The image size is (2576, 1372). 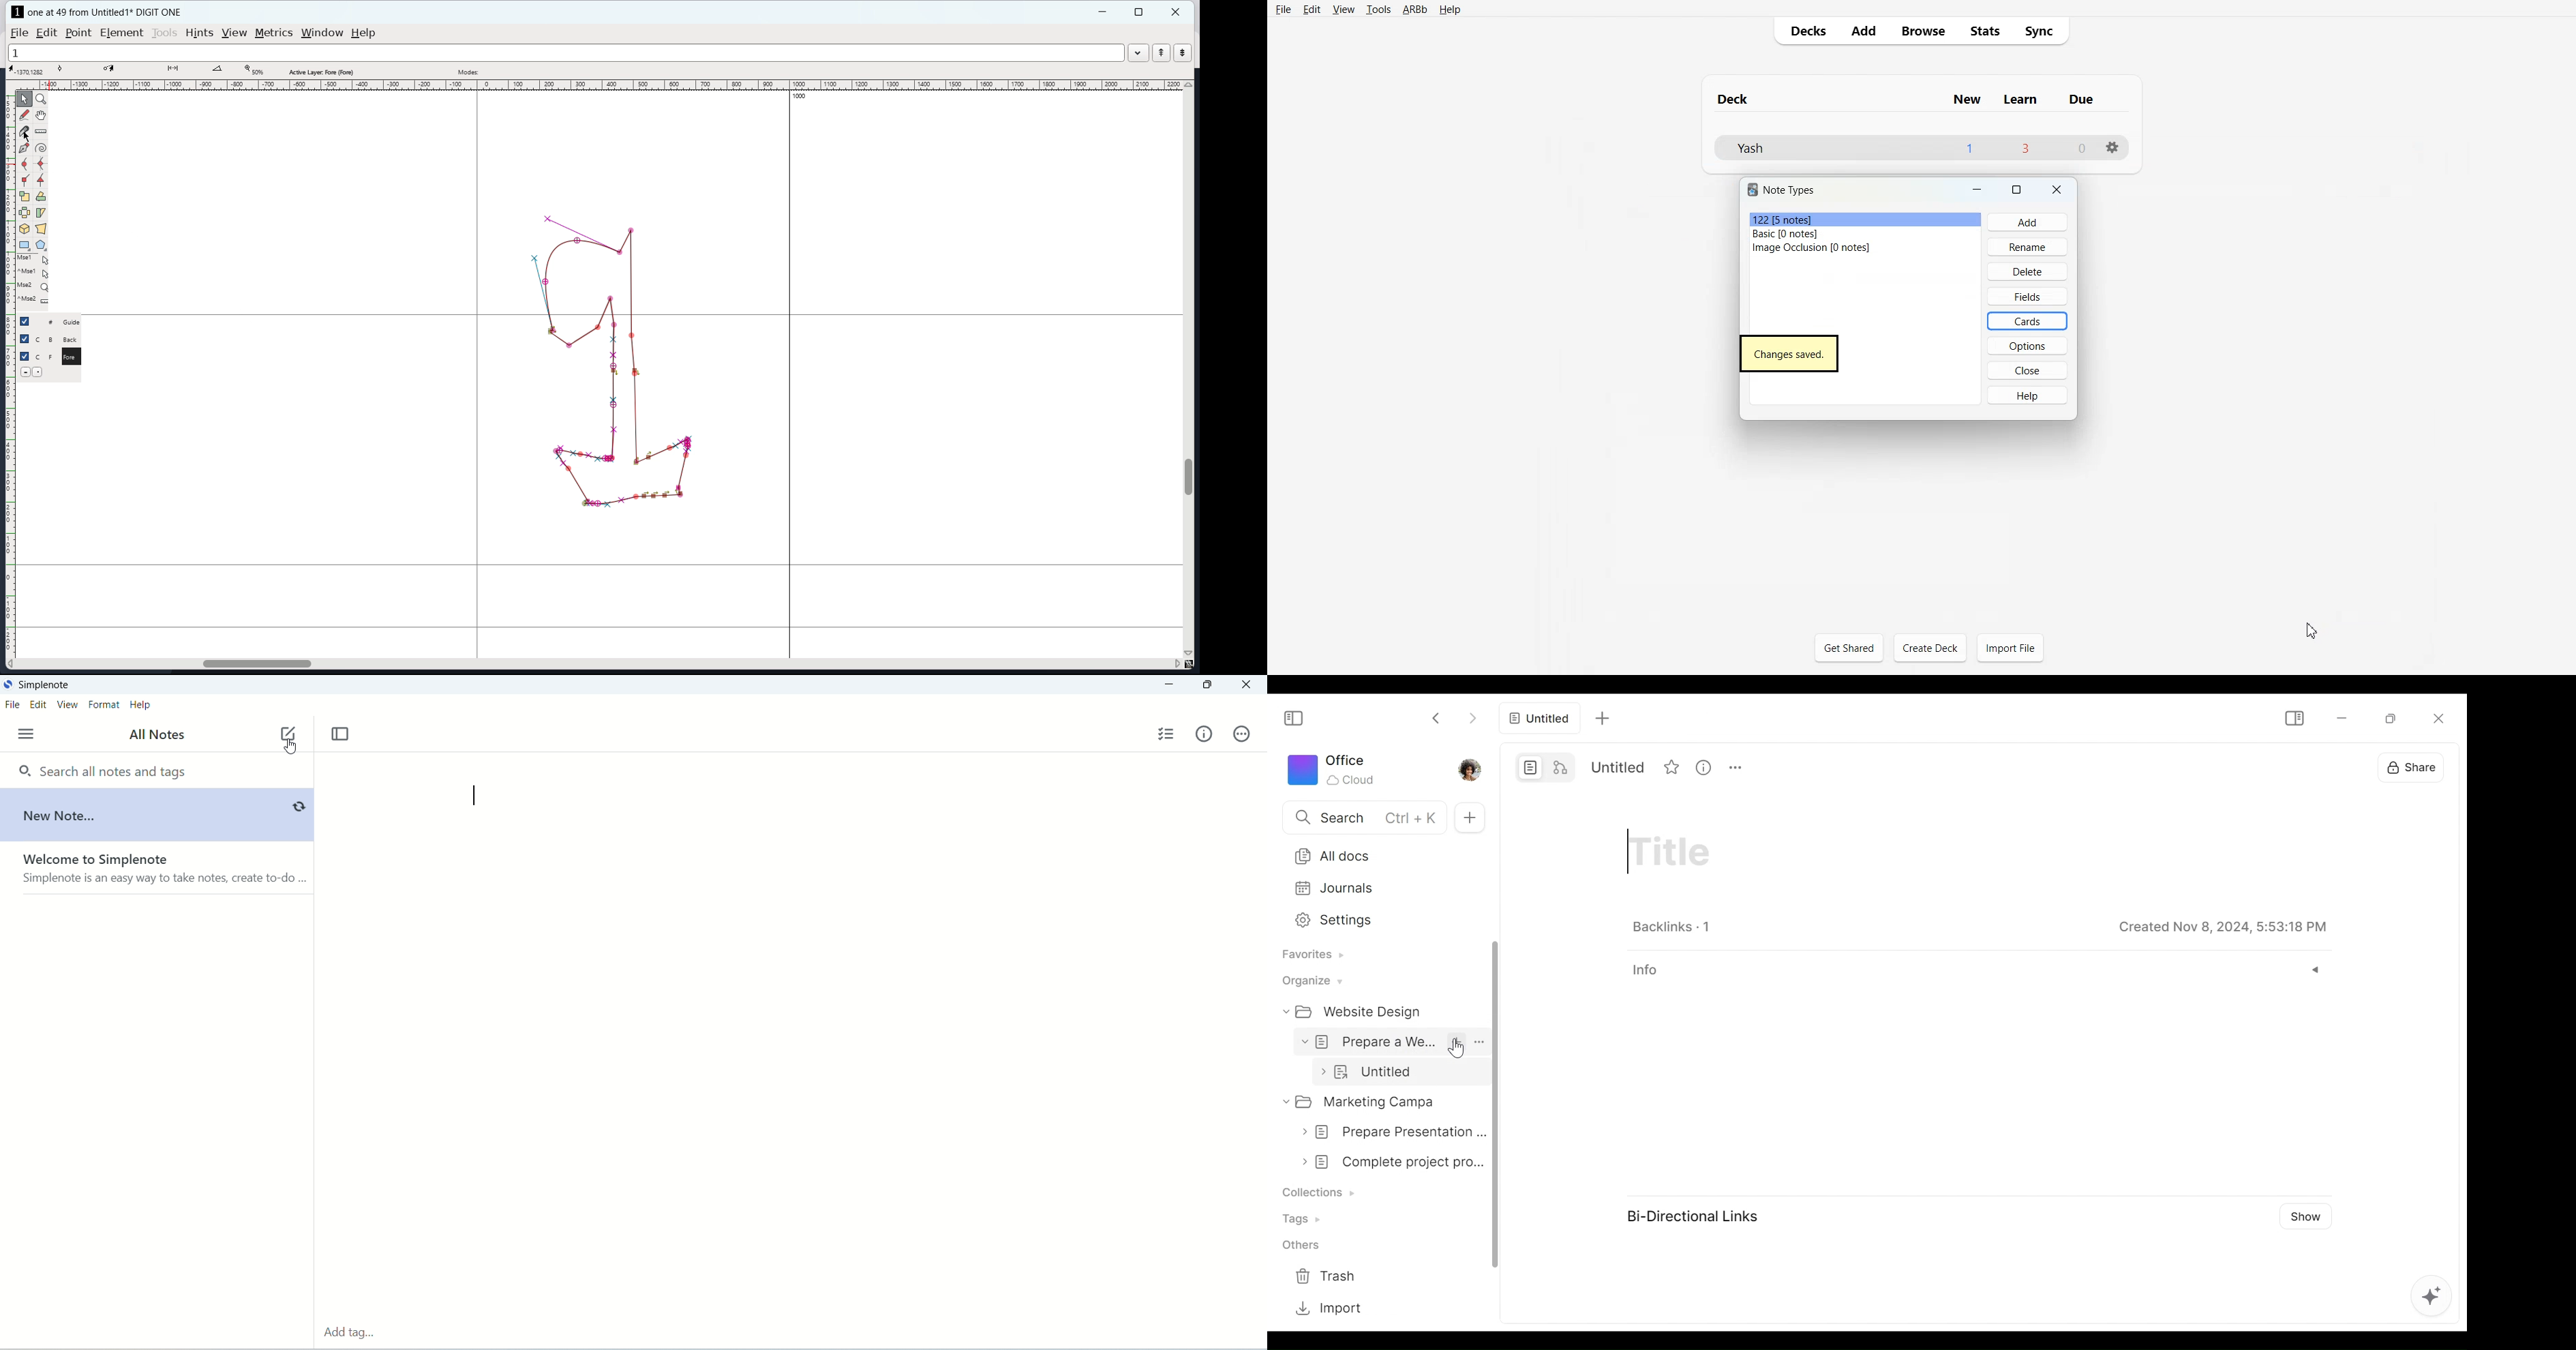 What do you see at coordinates (1911, 147) in the screenshot?
I see `yash ` at bounding box center [1911, 147].